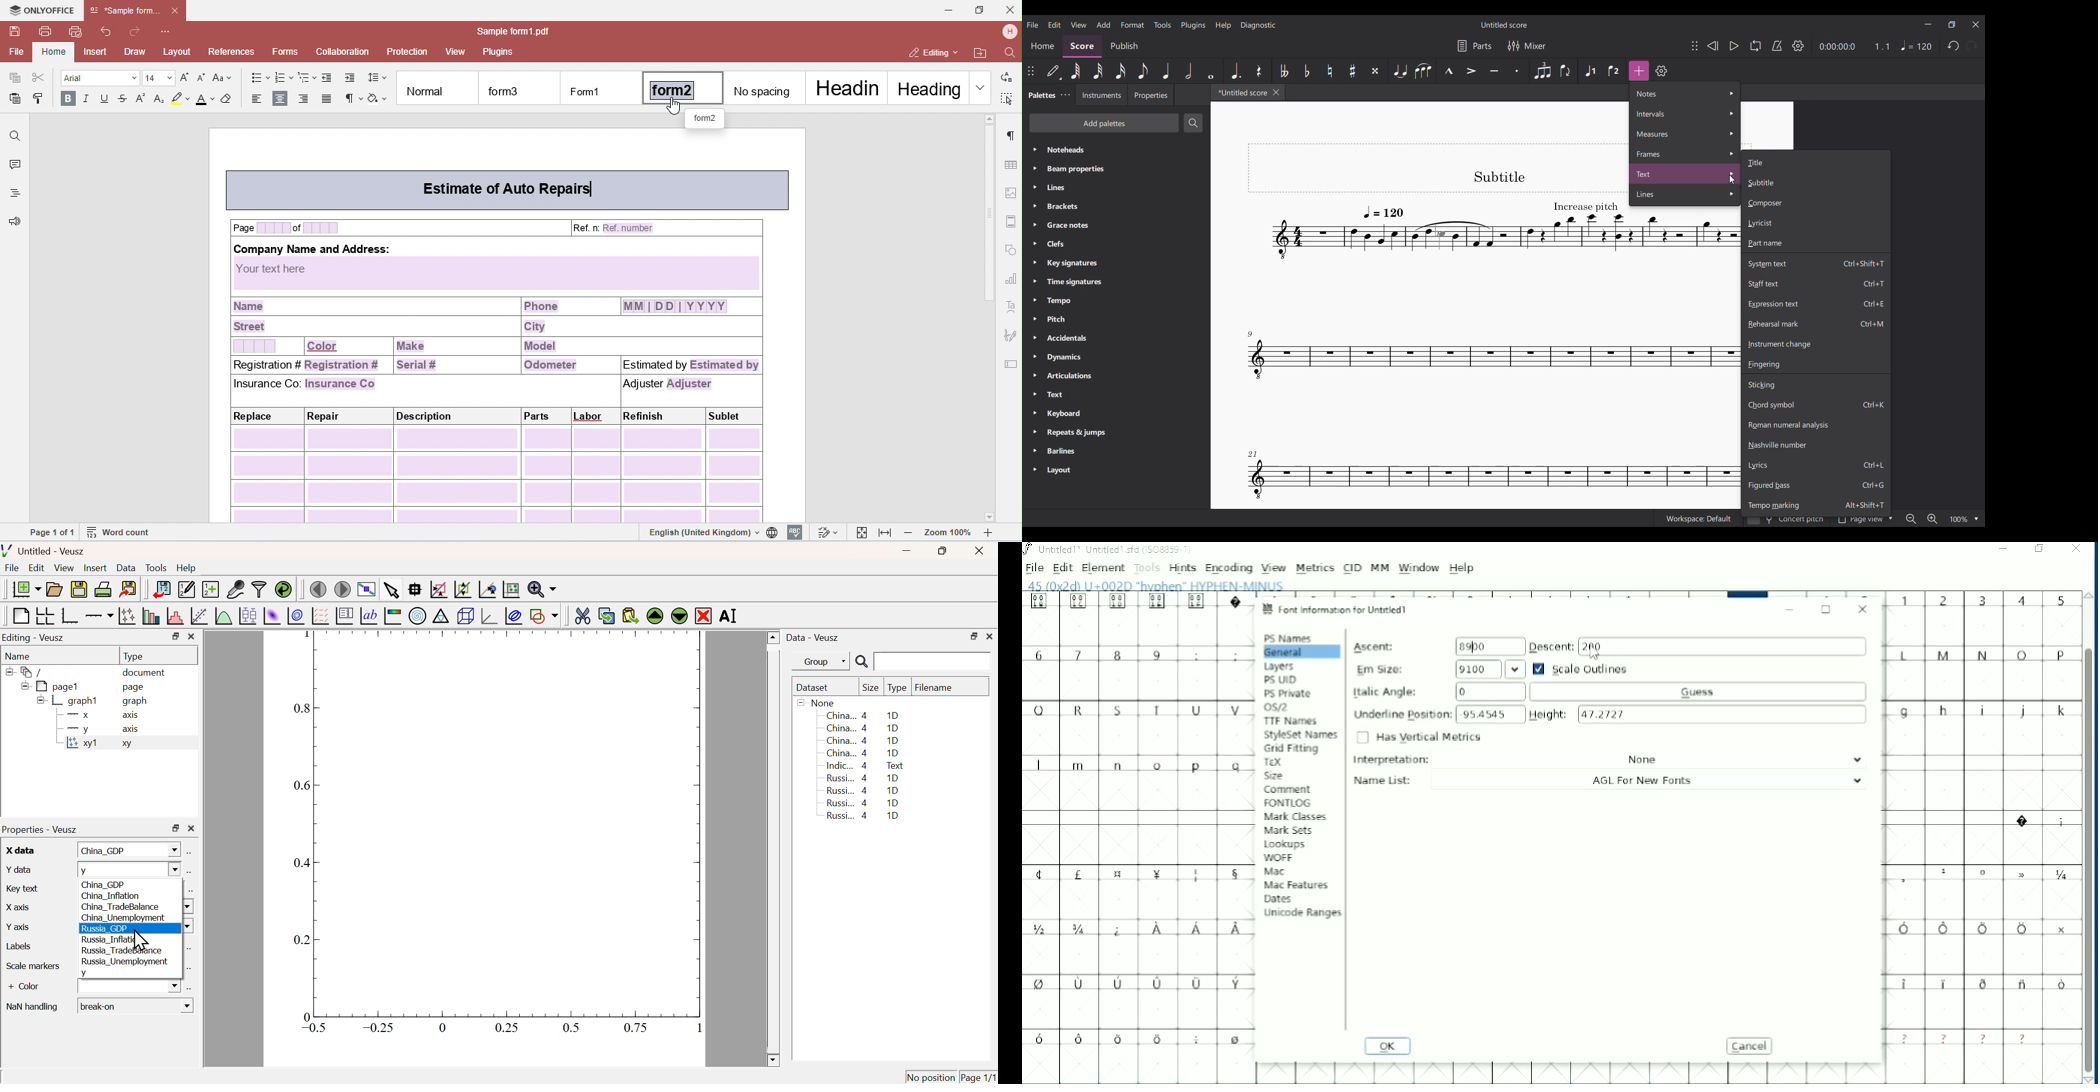 This screenshot has height=1092, width=2100. I want to click on Roman numeral analysis, so click(1816, 425).